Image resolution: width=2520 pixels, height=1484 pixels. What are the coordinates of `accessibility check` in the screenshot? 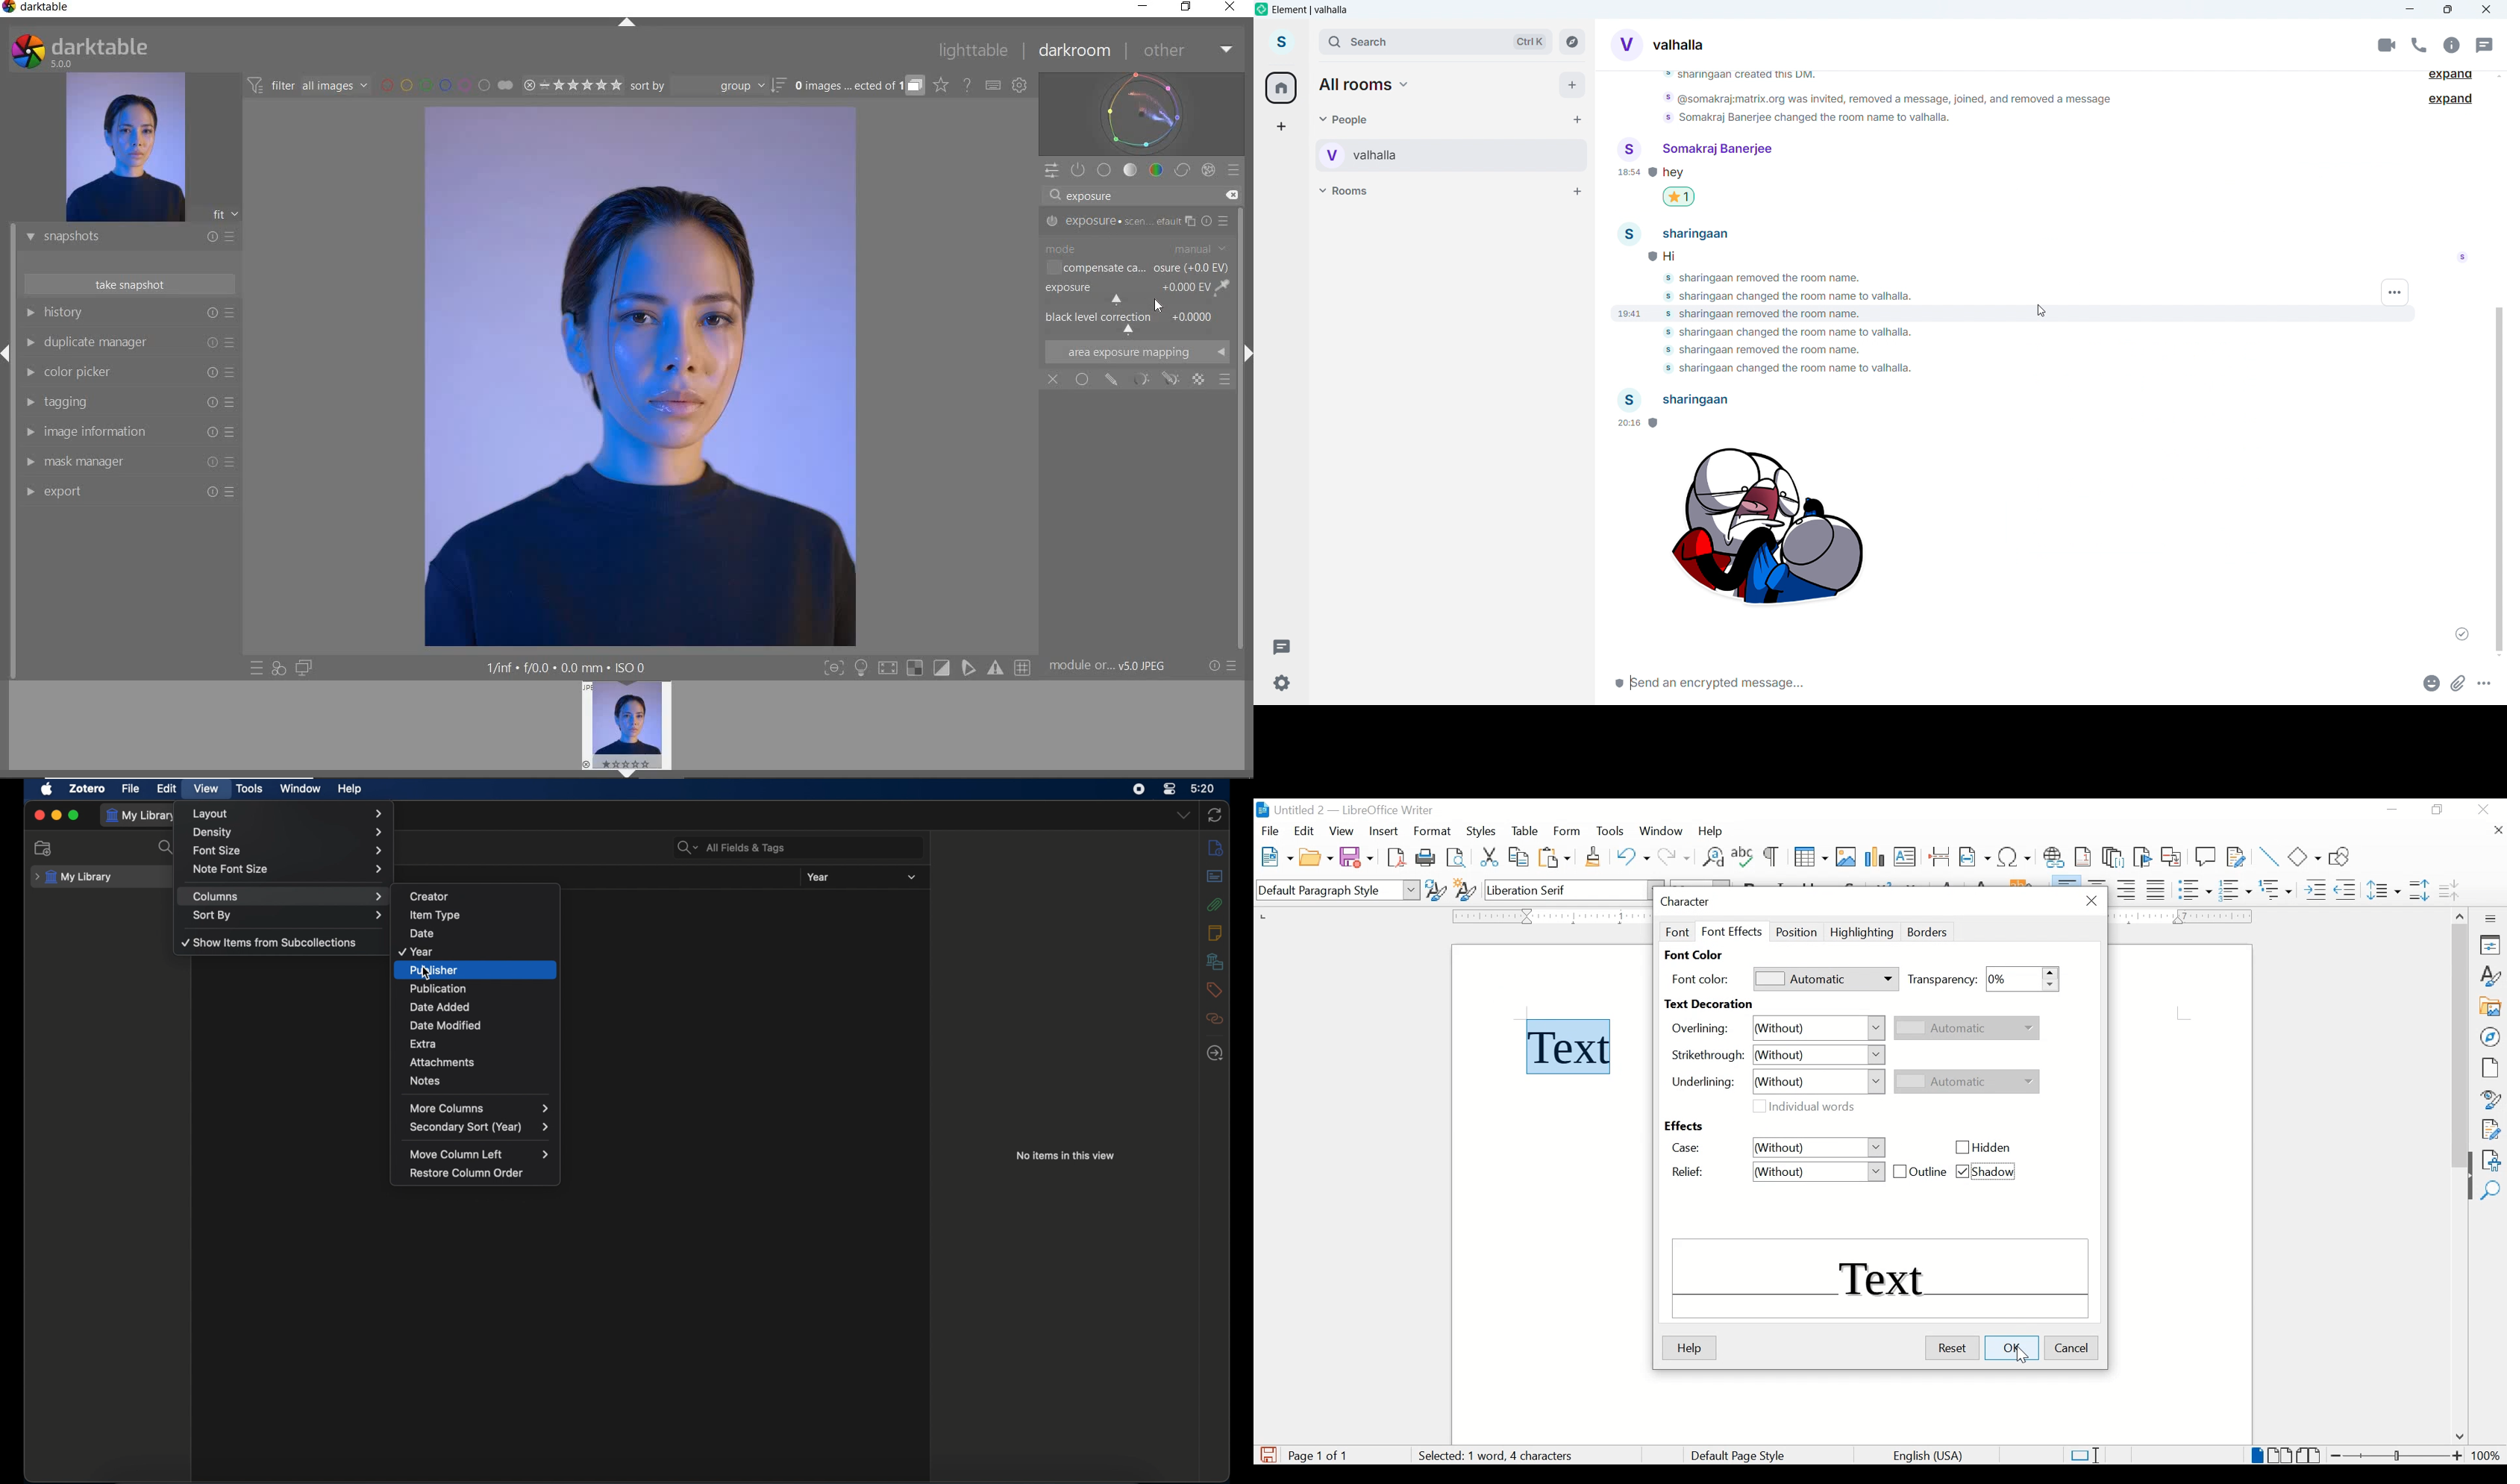 It's located at (2491, 1160).